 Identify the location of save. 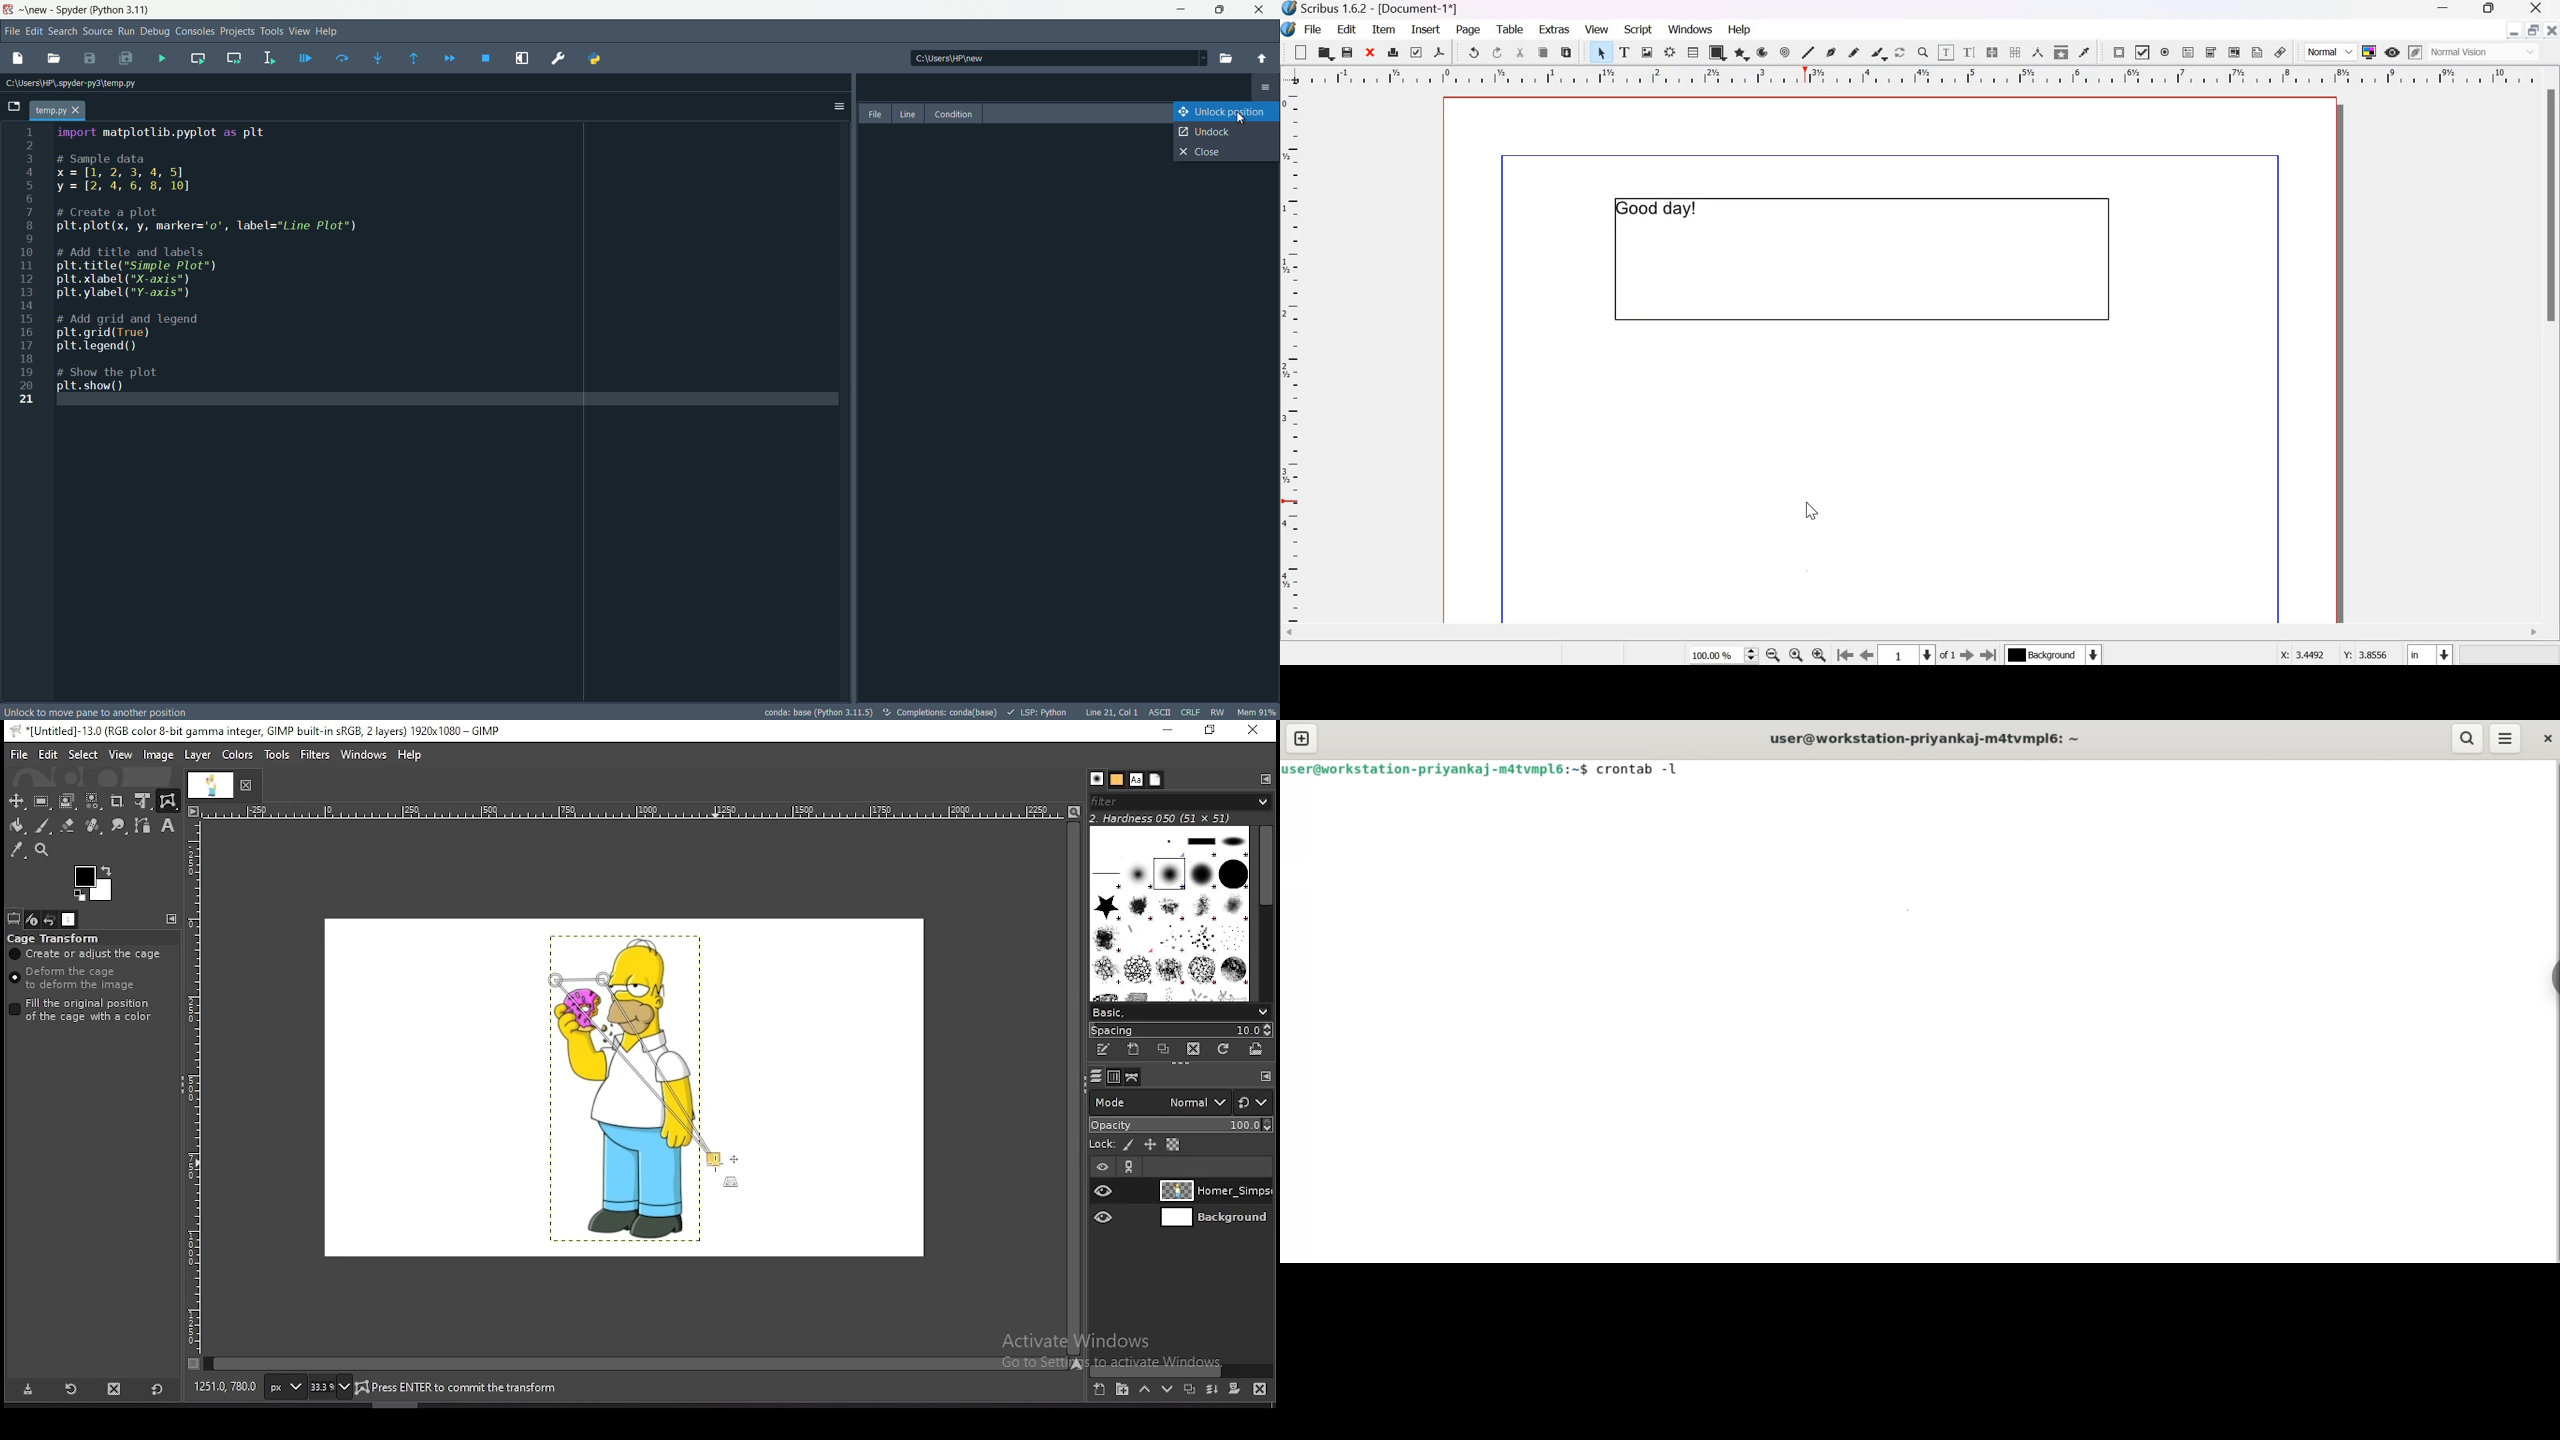
(1348, 52).